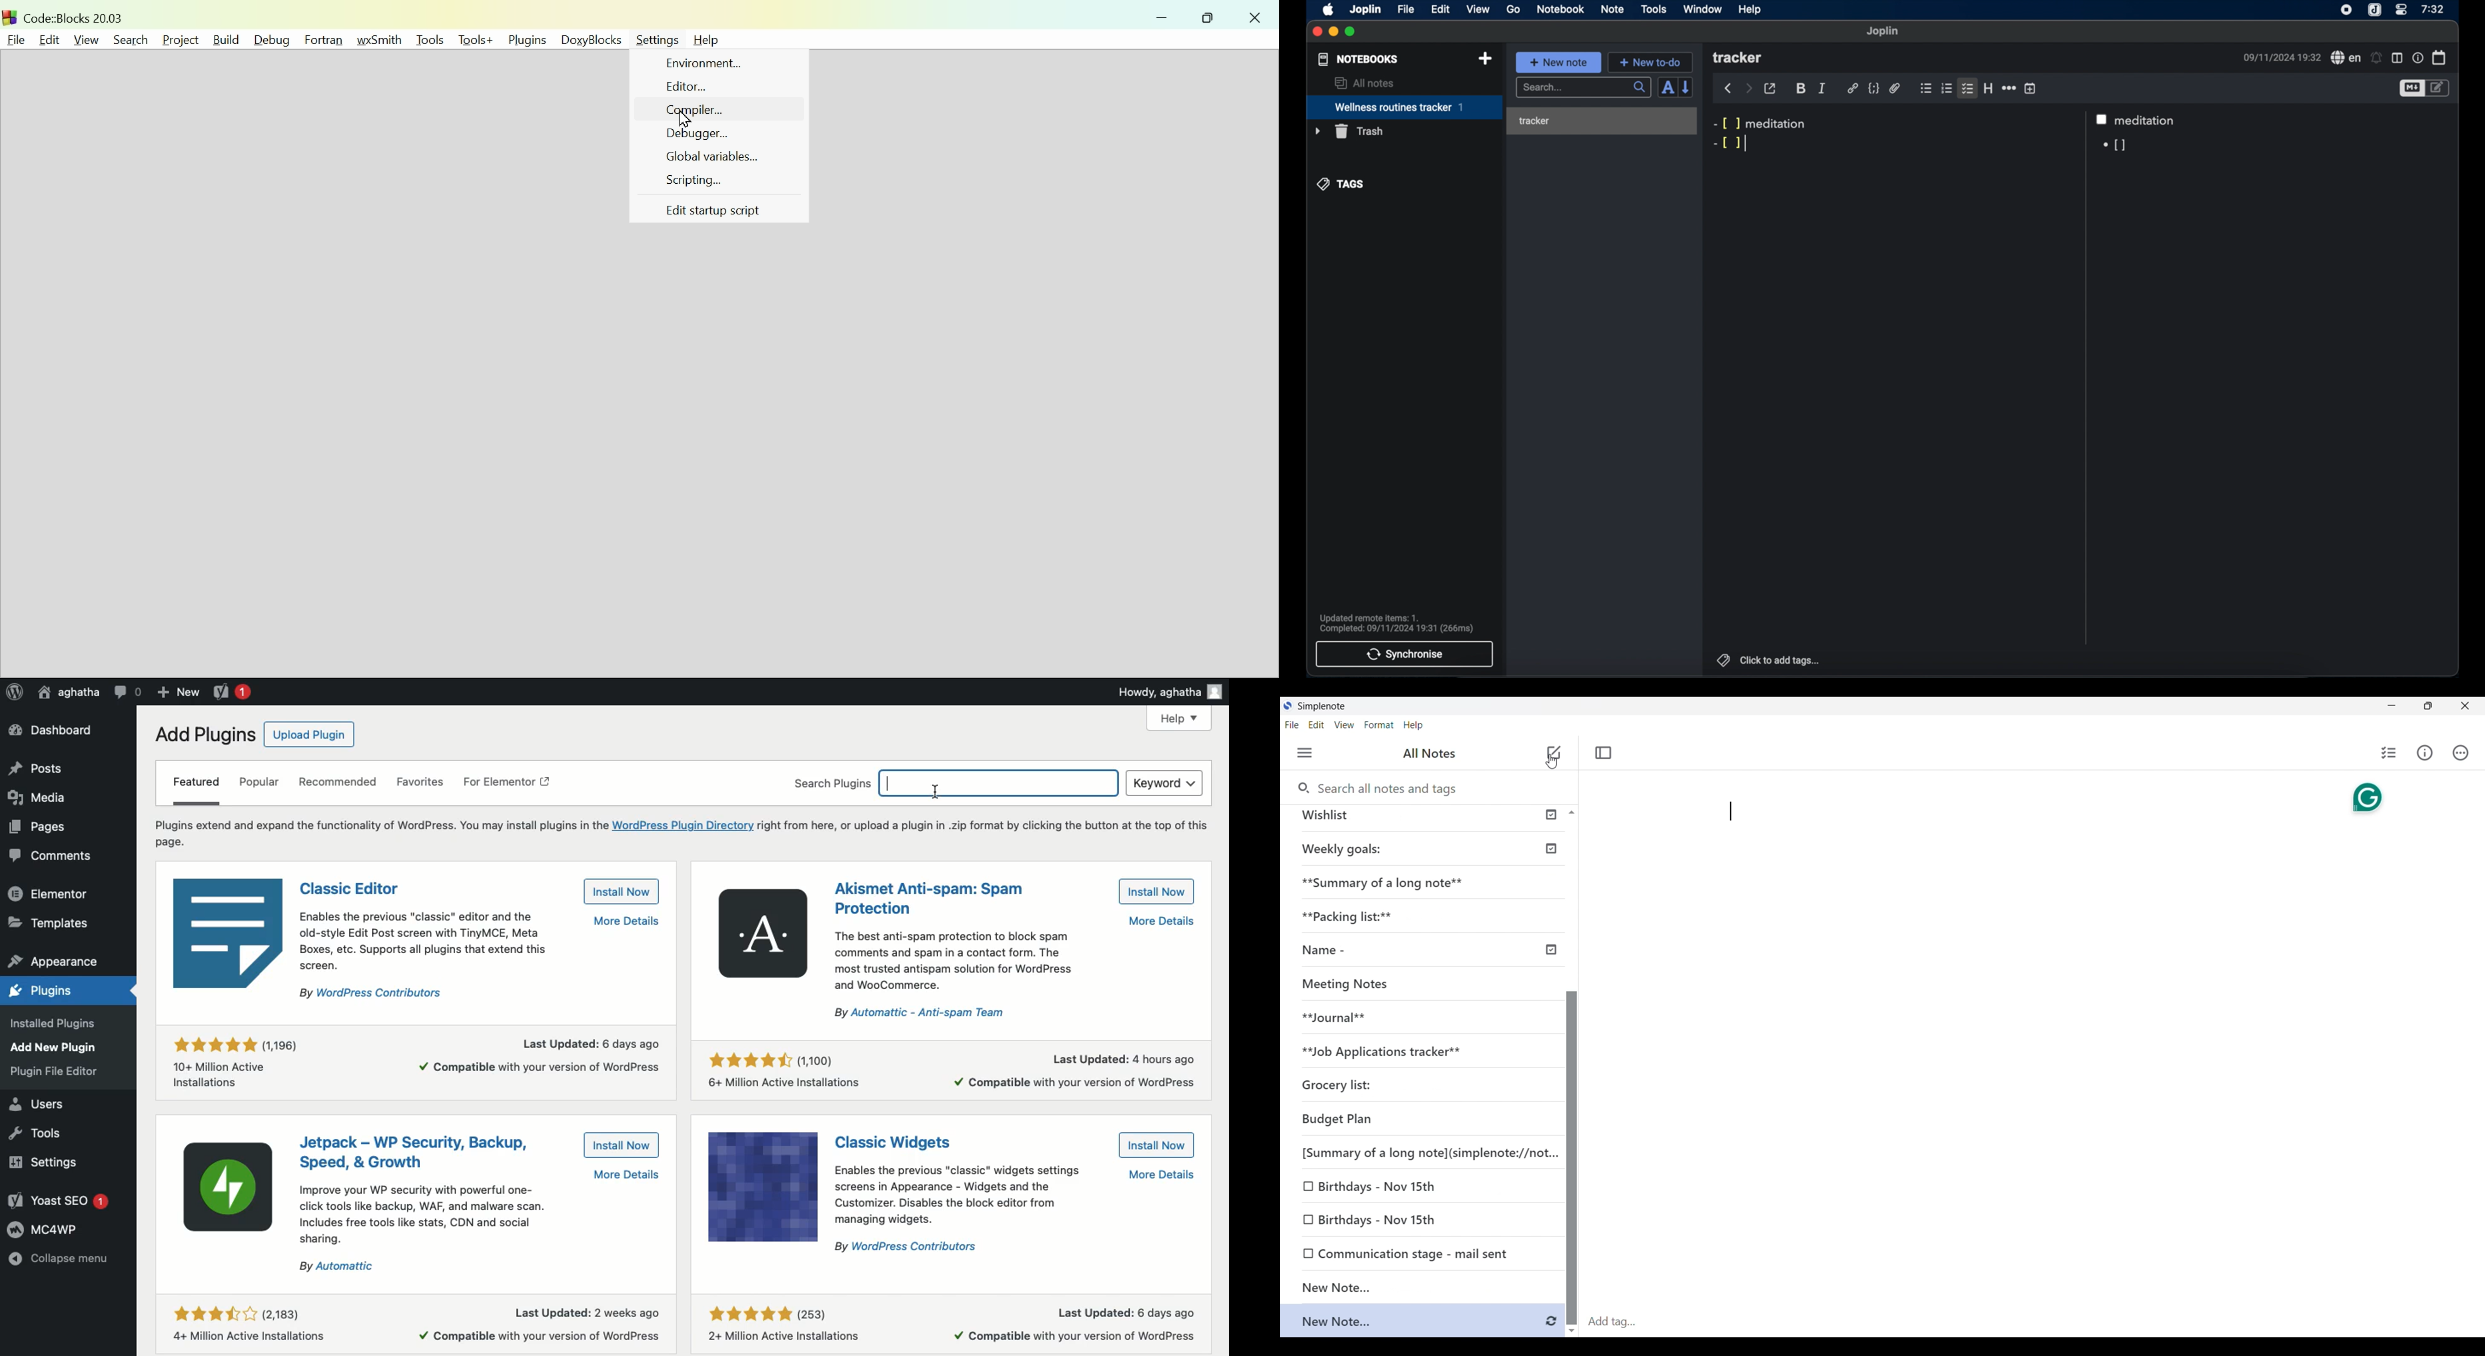 Image resolution: width=2492 pixels, height=1372 pixels. Describe the element at coordinates (1770, 88) in the screenshot. I see `toggle external editor` at that location.